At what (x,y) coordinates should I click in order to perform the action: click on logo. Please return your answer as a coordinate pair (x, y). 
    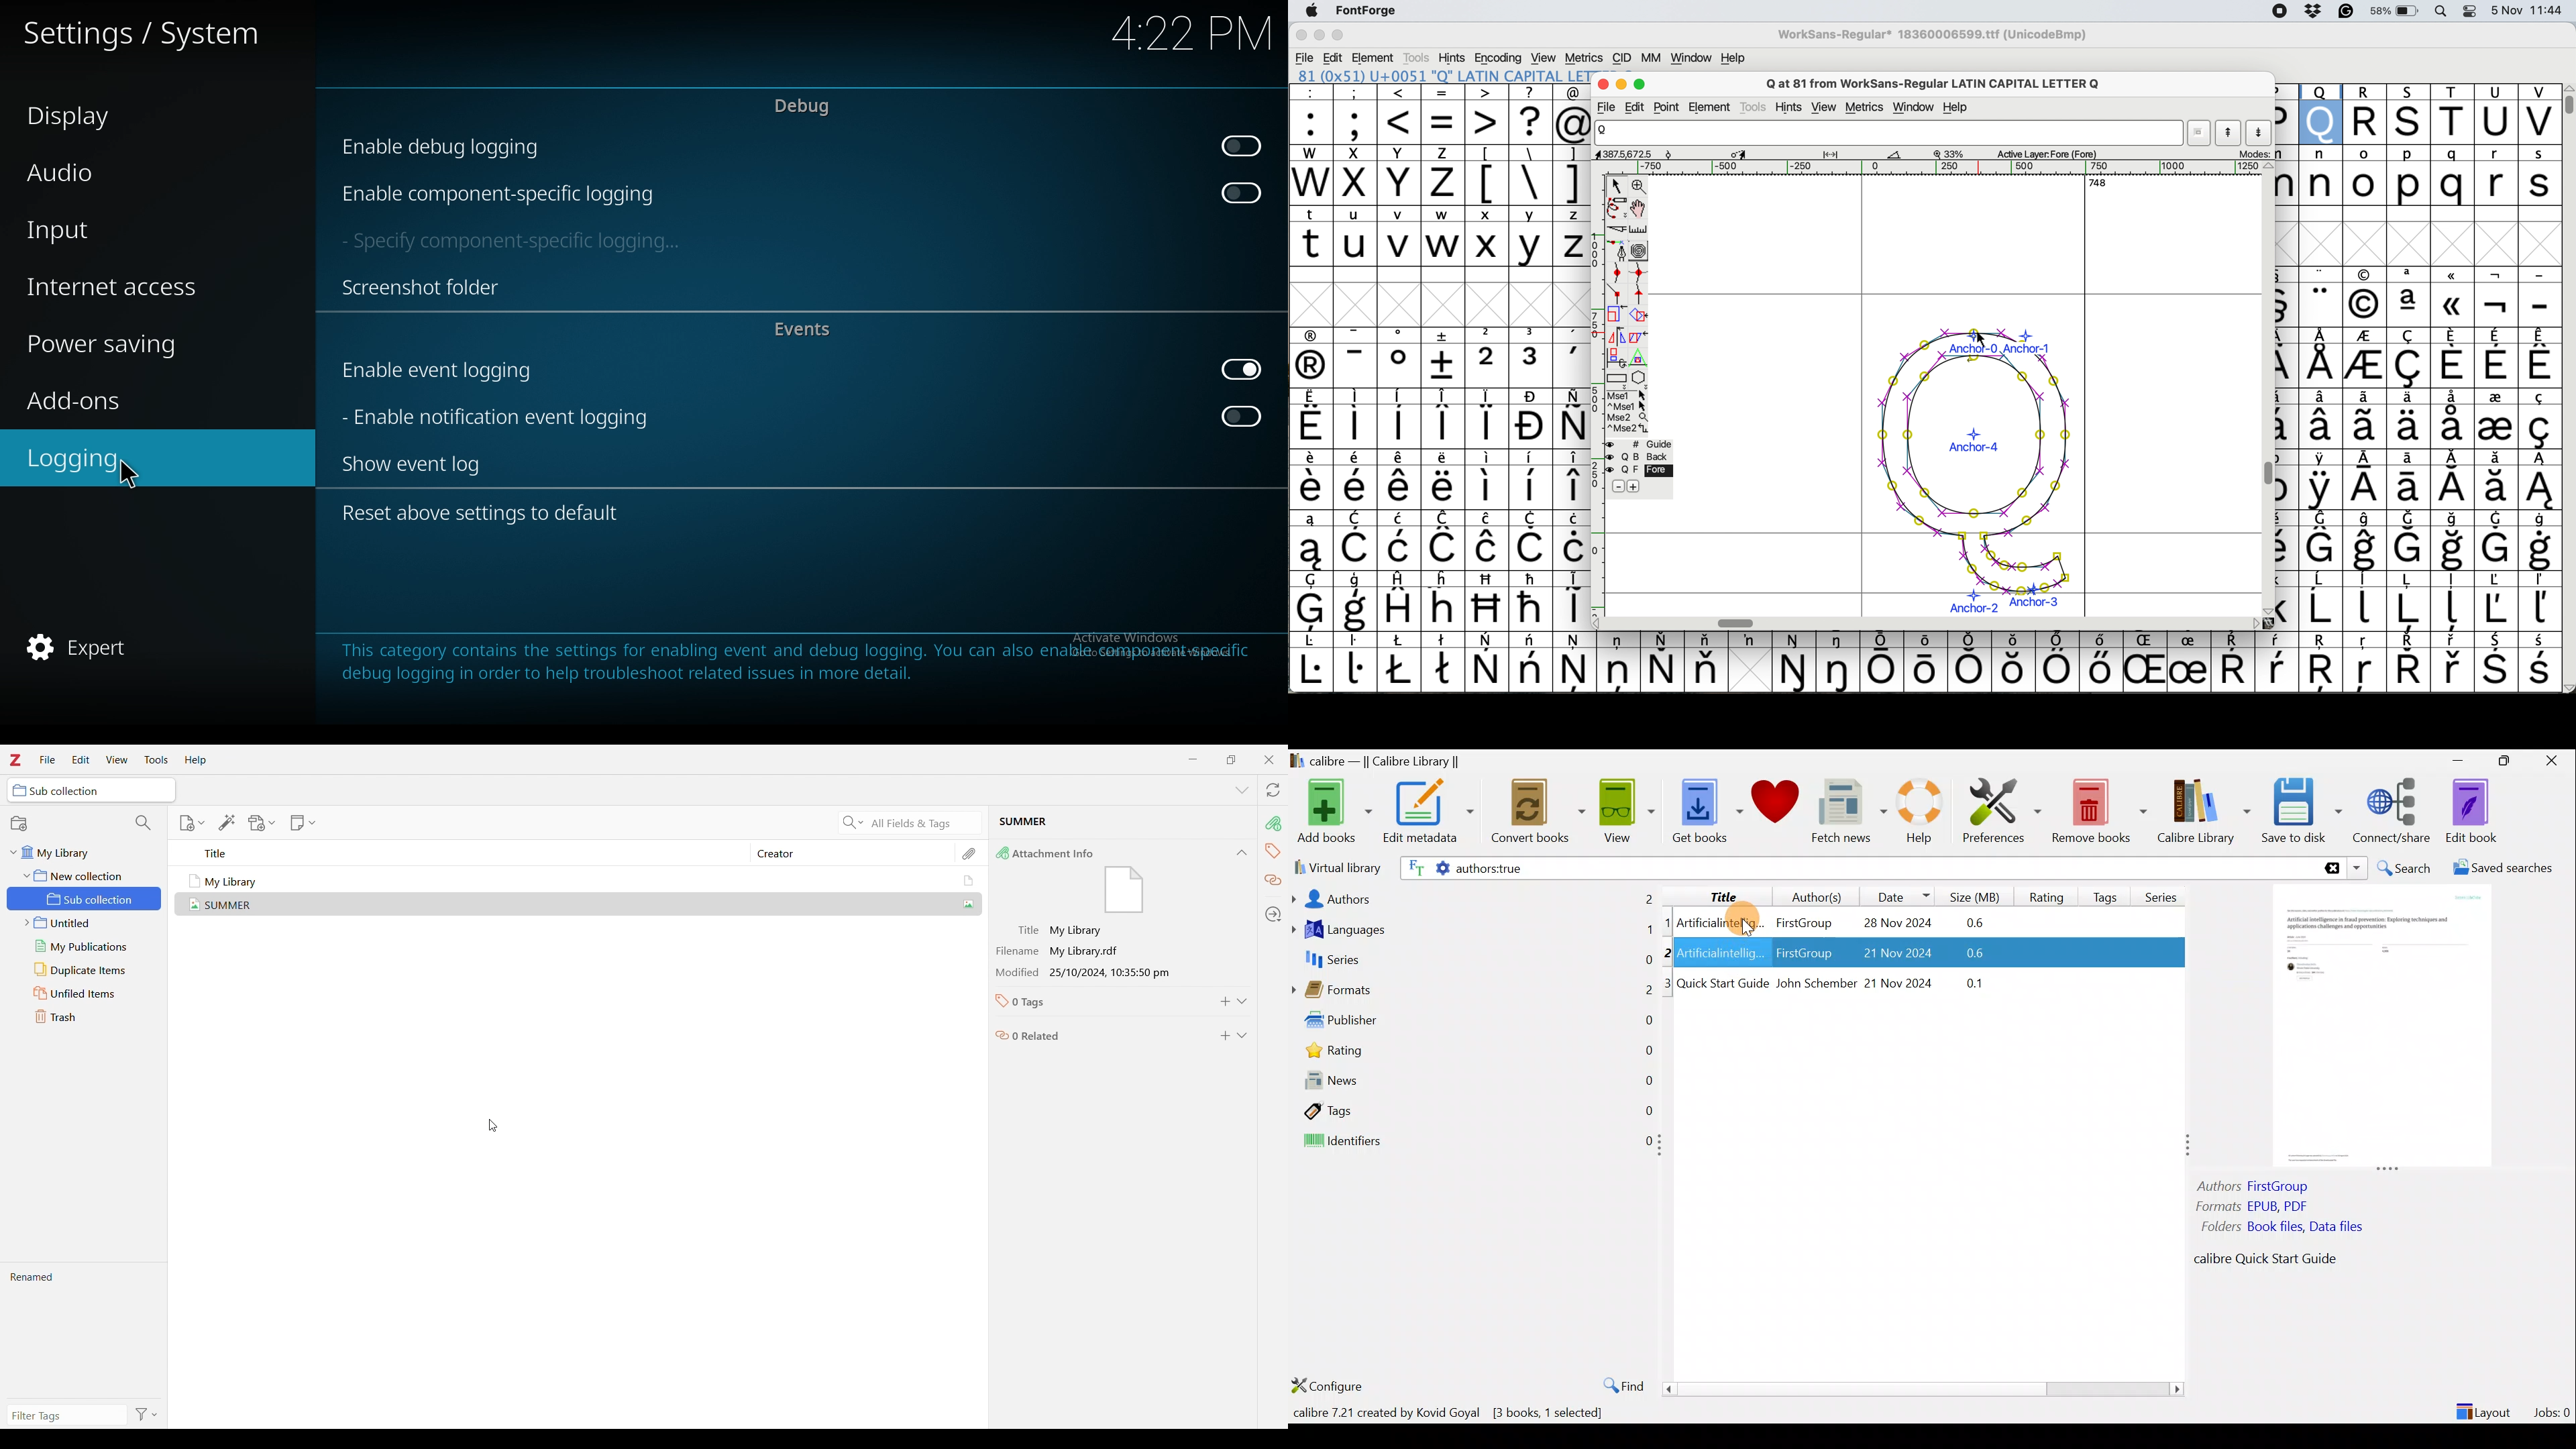
    Looking at the image, I should click on (15, 759).